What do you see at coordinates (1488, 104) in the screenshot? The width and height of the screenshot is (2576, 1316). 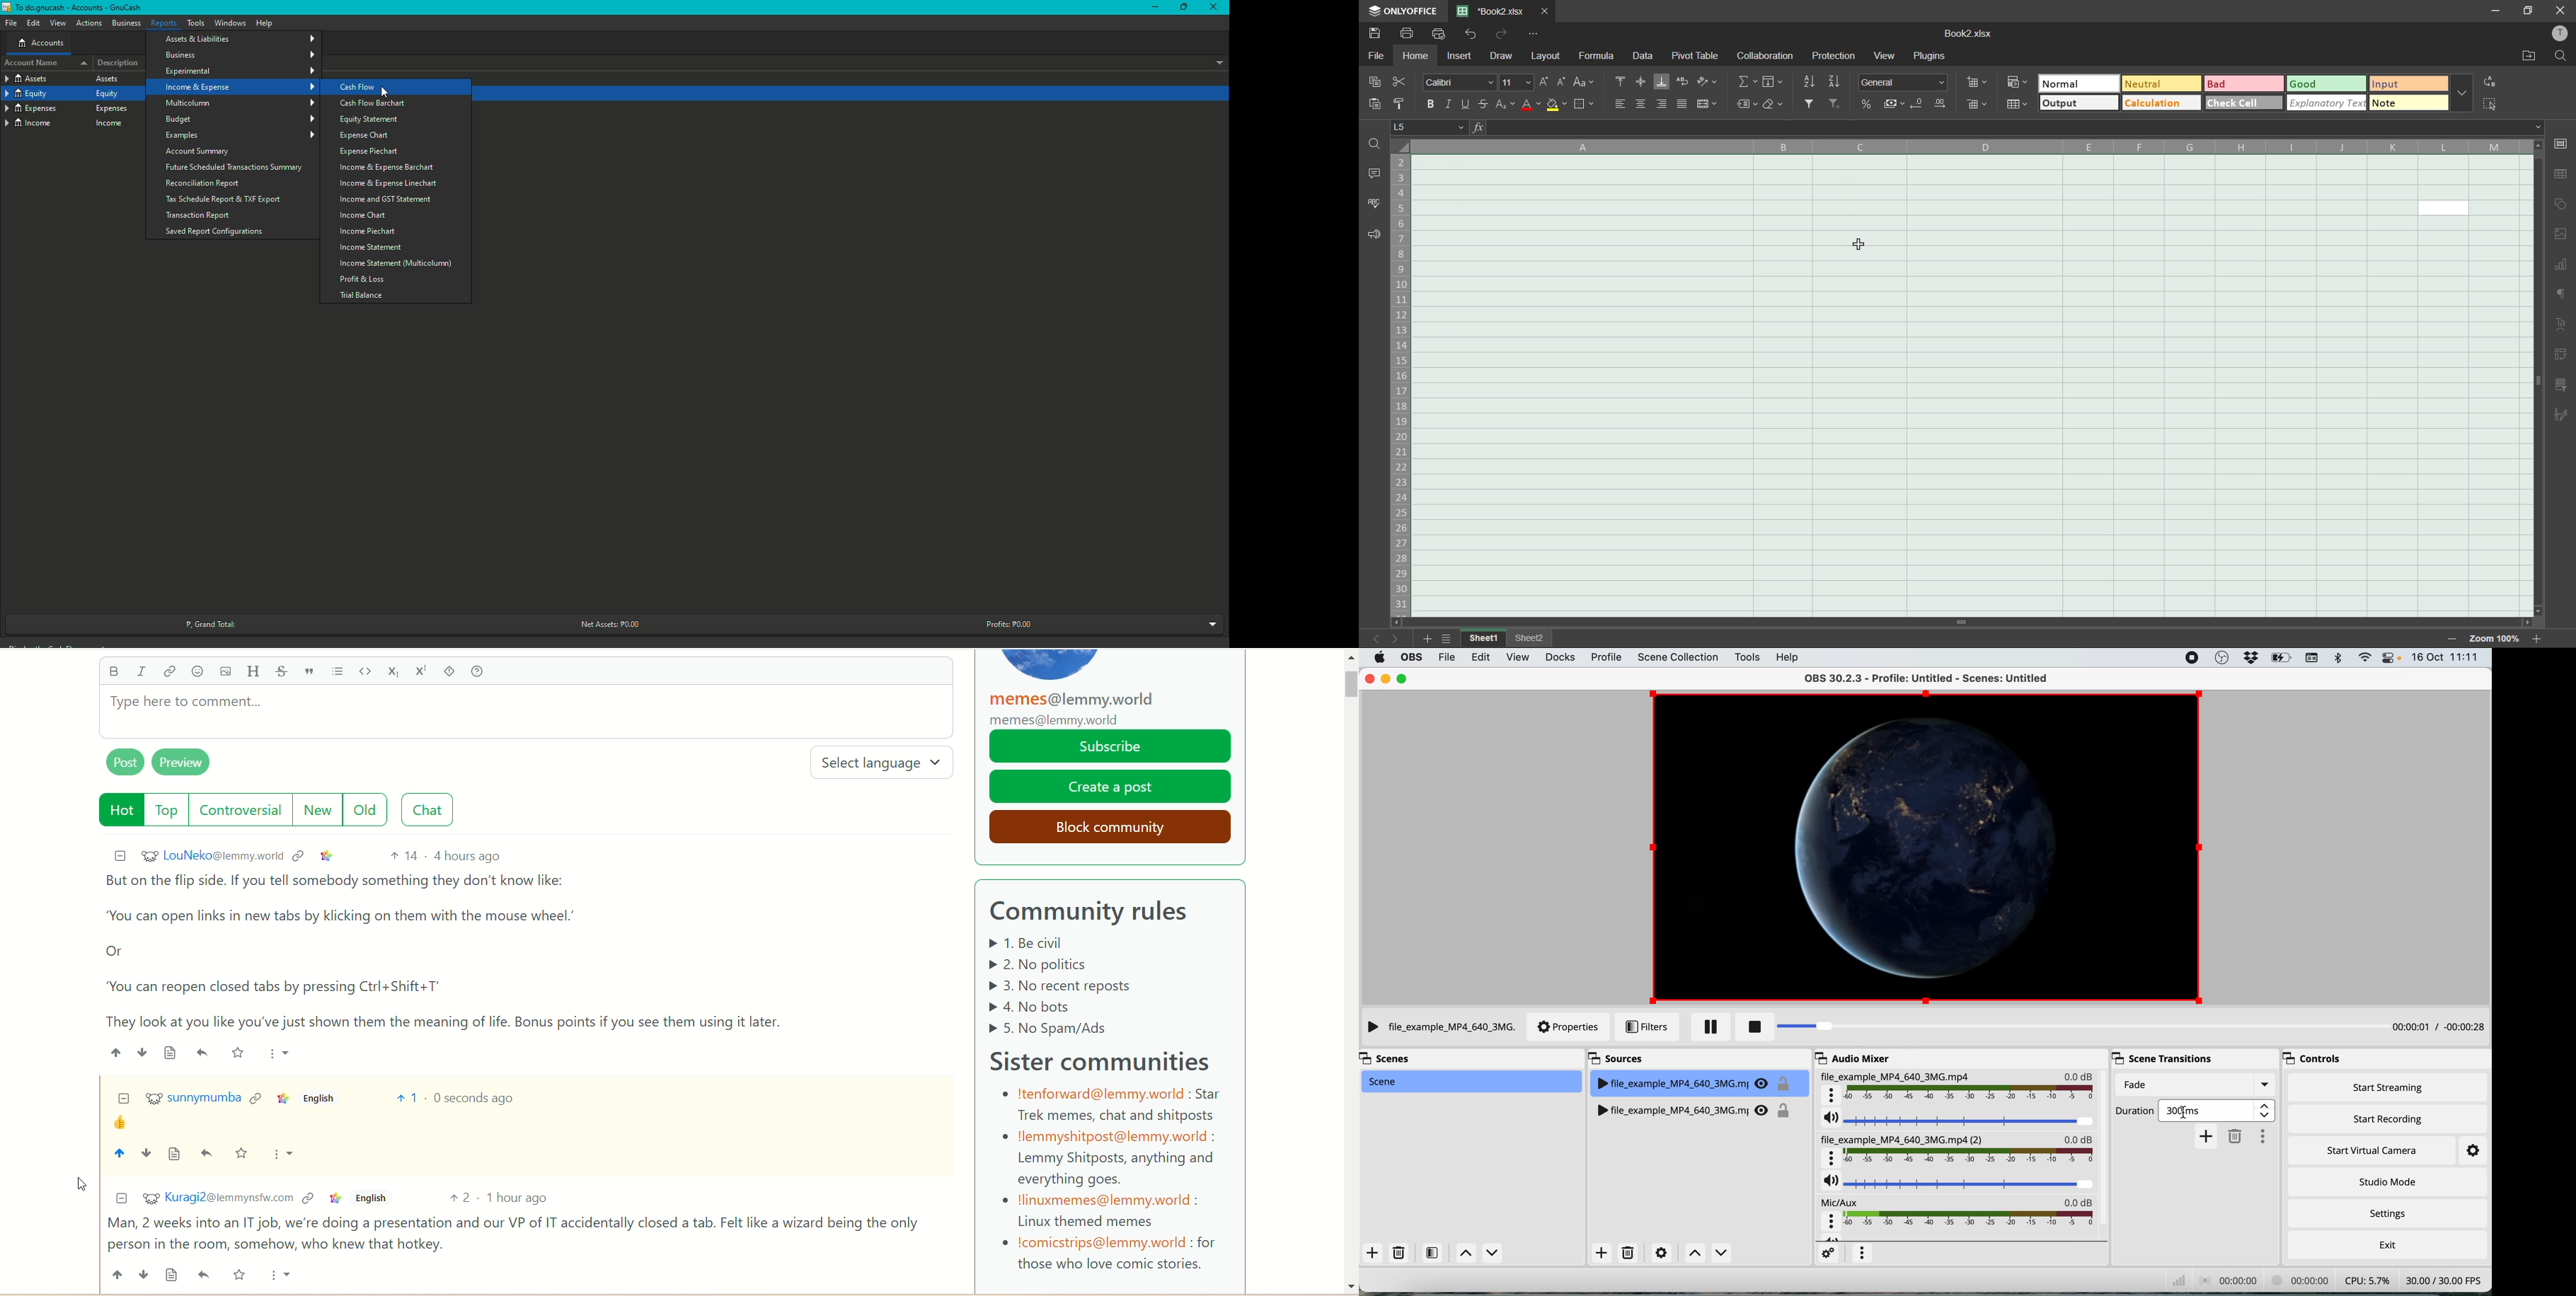 I see `strikethrough` at bounding box center [1488, 104].